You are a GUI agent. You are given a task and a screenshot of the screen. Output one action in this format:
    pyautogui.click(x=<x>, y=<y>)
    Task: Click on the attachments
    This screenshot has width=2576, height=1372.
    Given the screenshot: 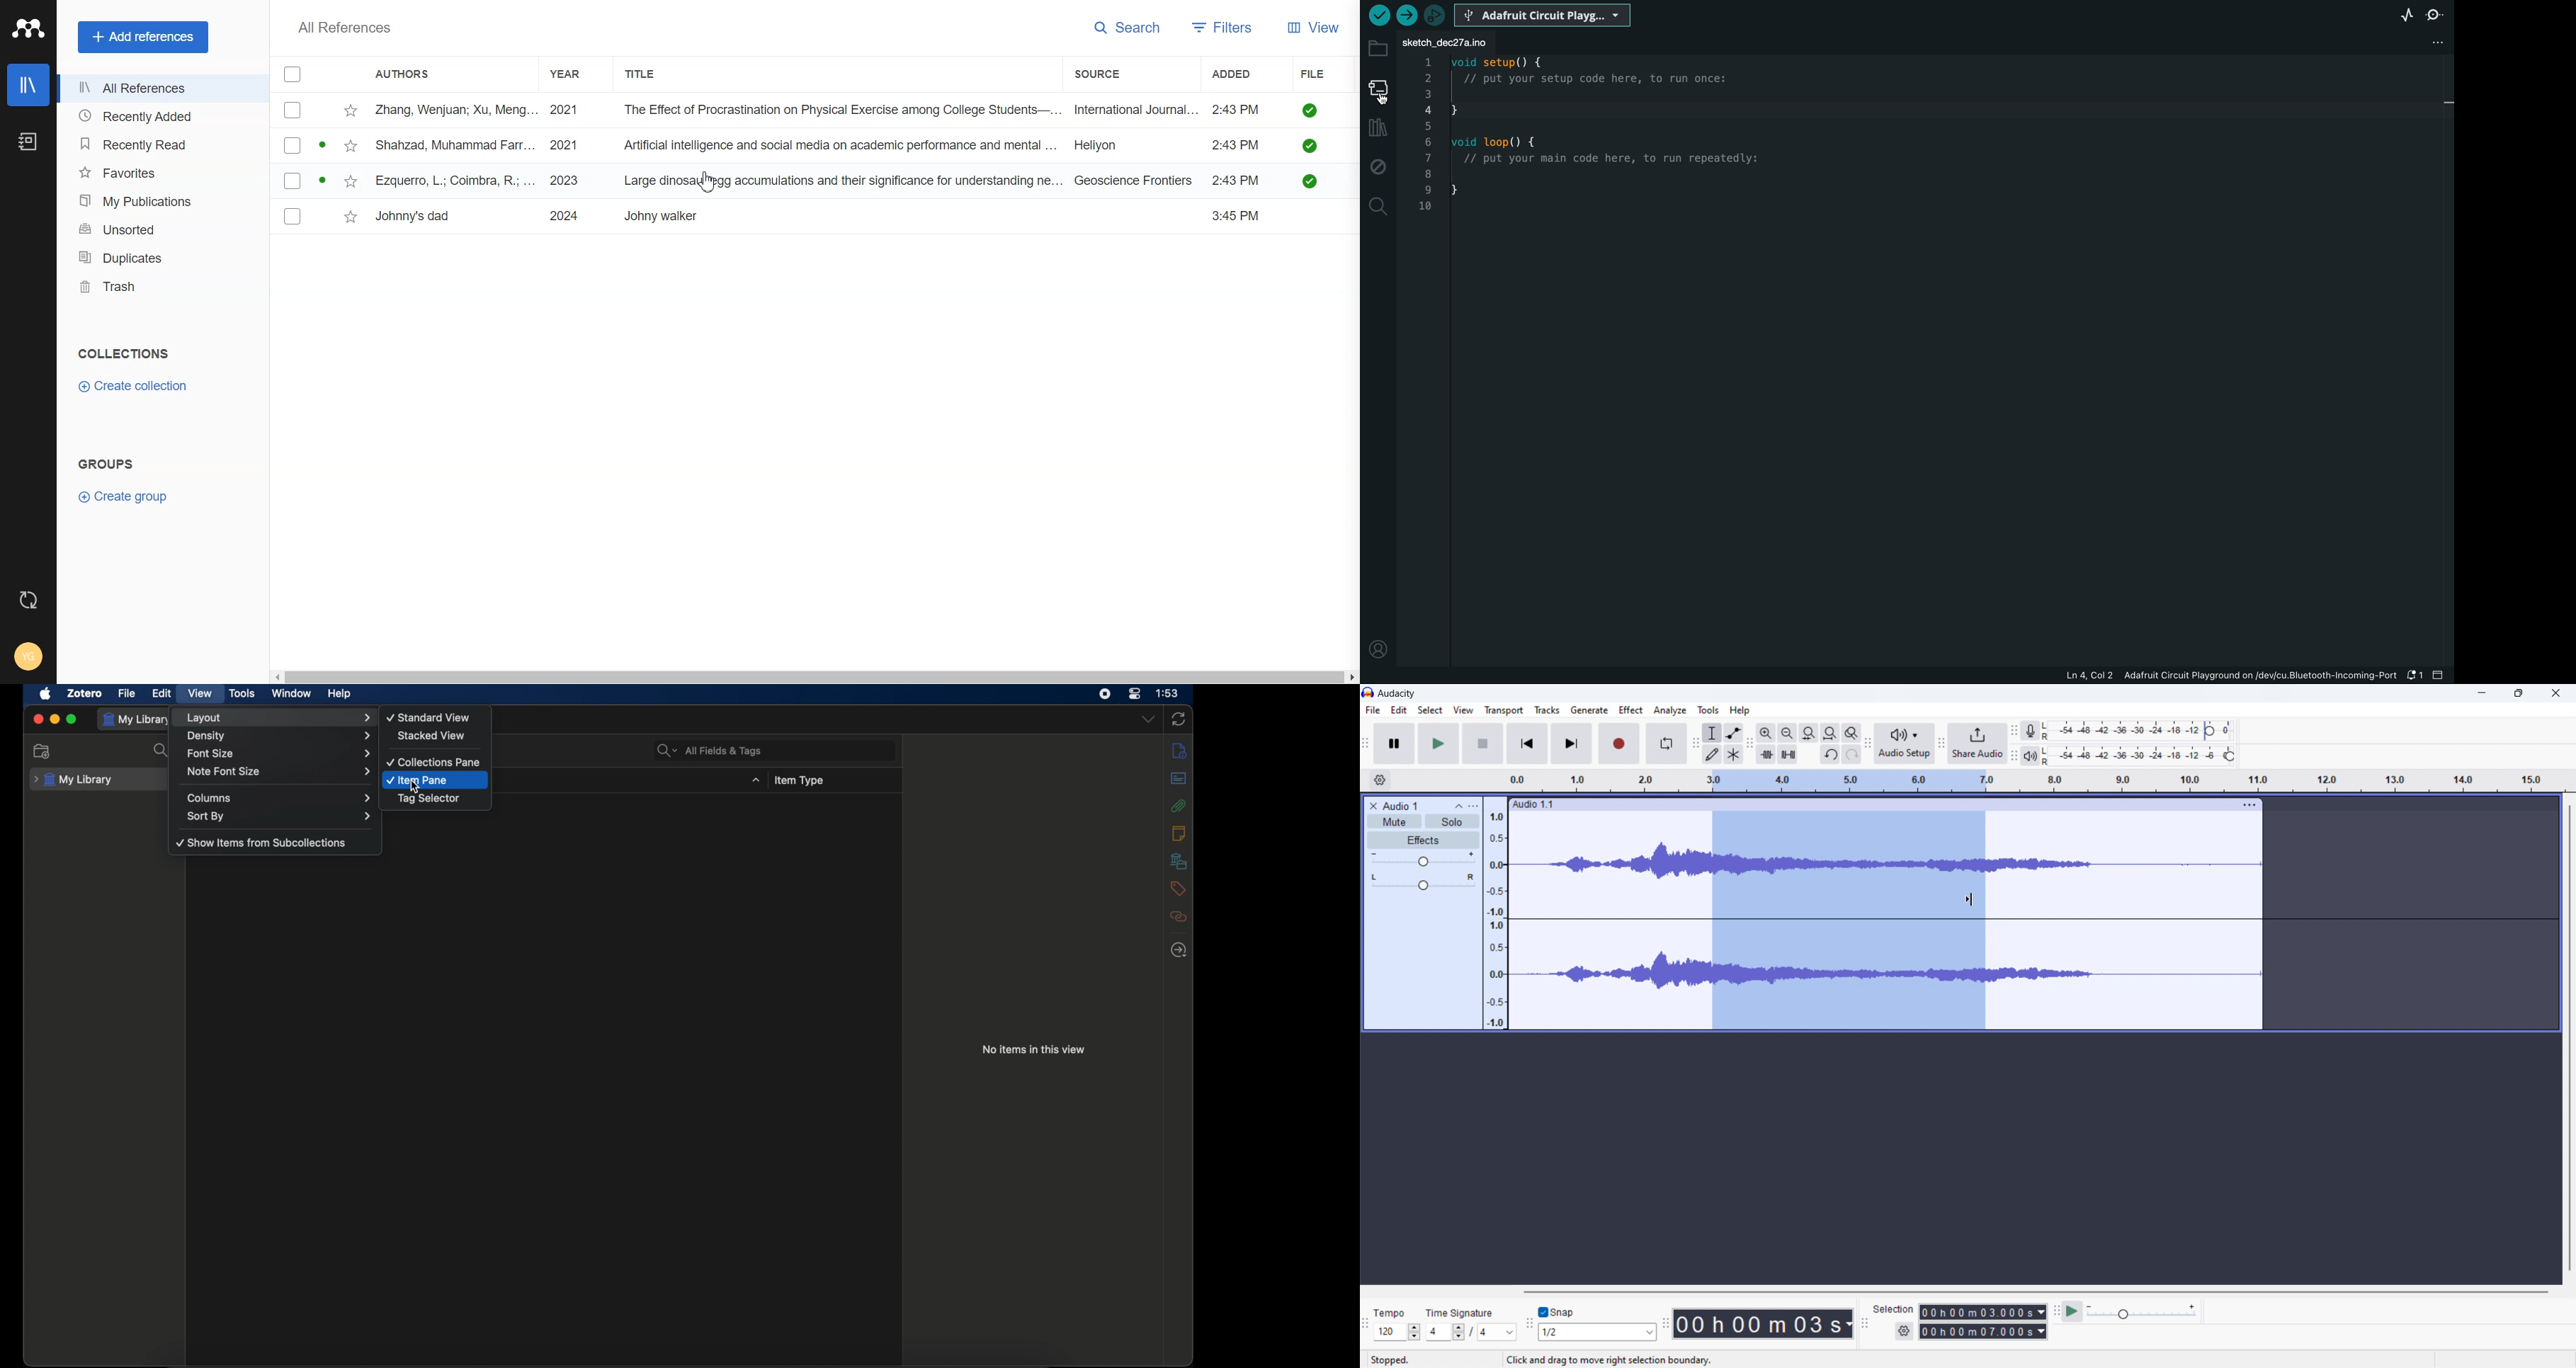 What is the action you would take?
    pyautogui.click(x=1178, y=806)
    